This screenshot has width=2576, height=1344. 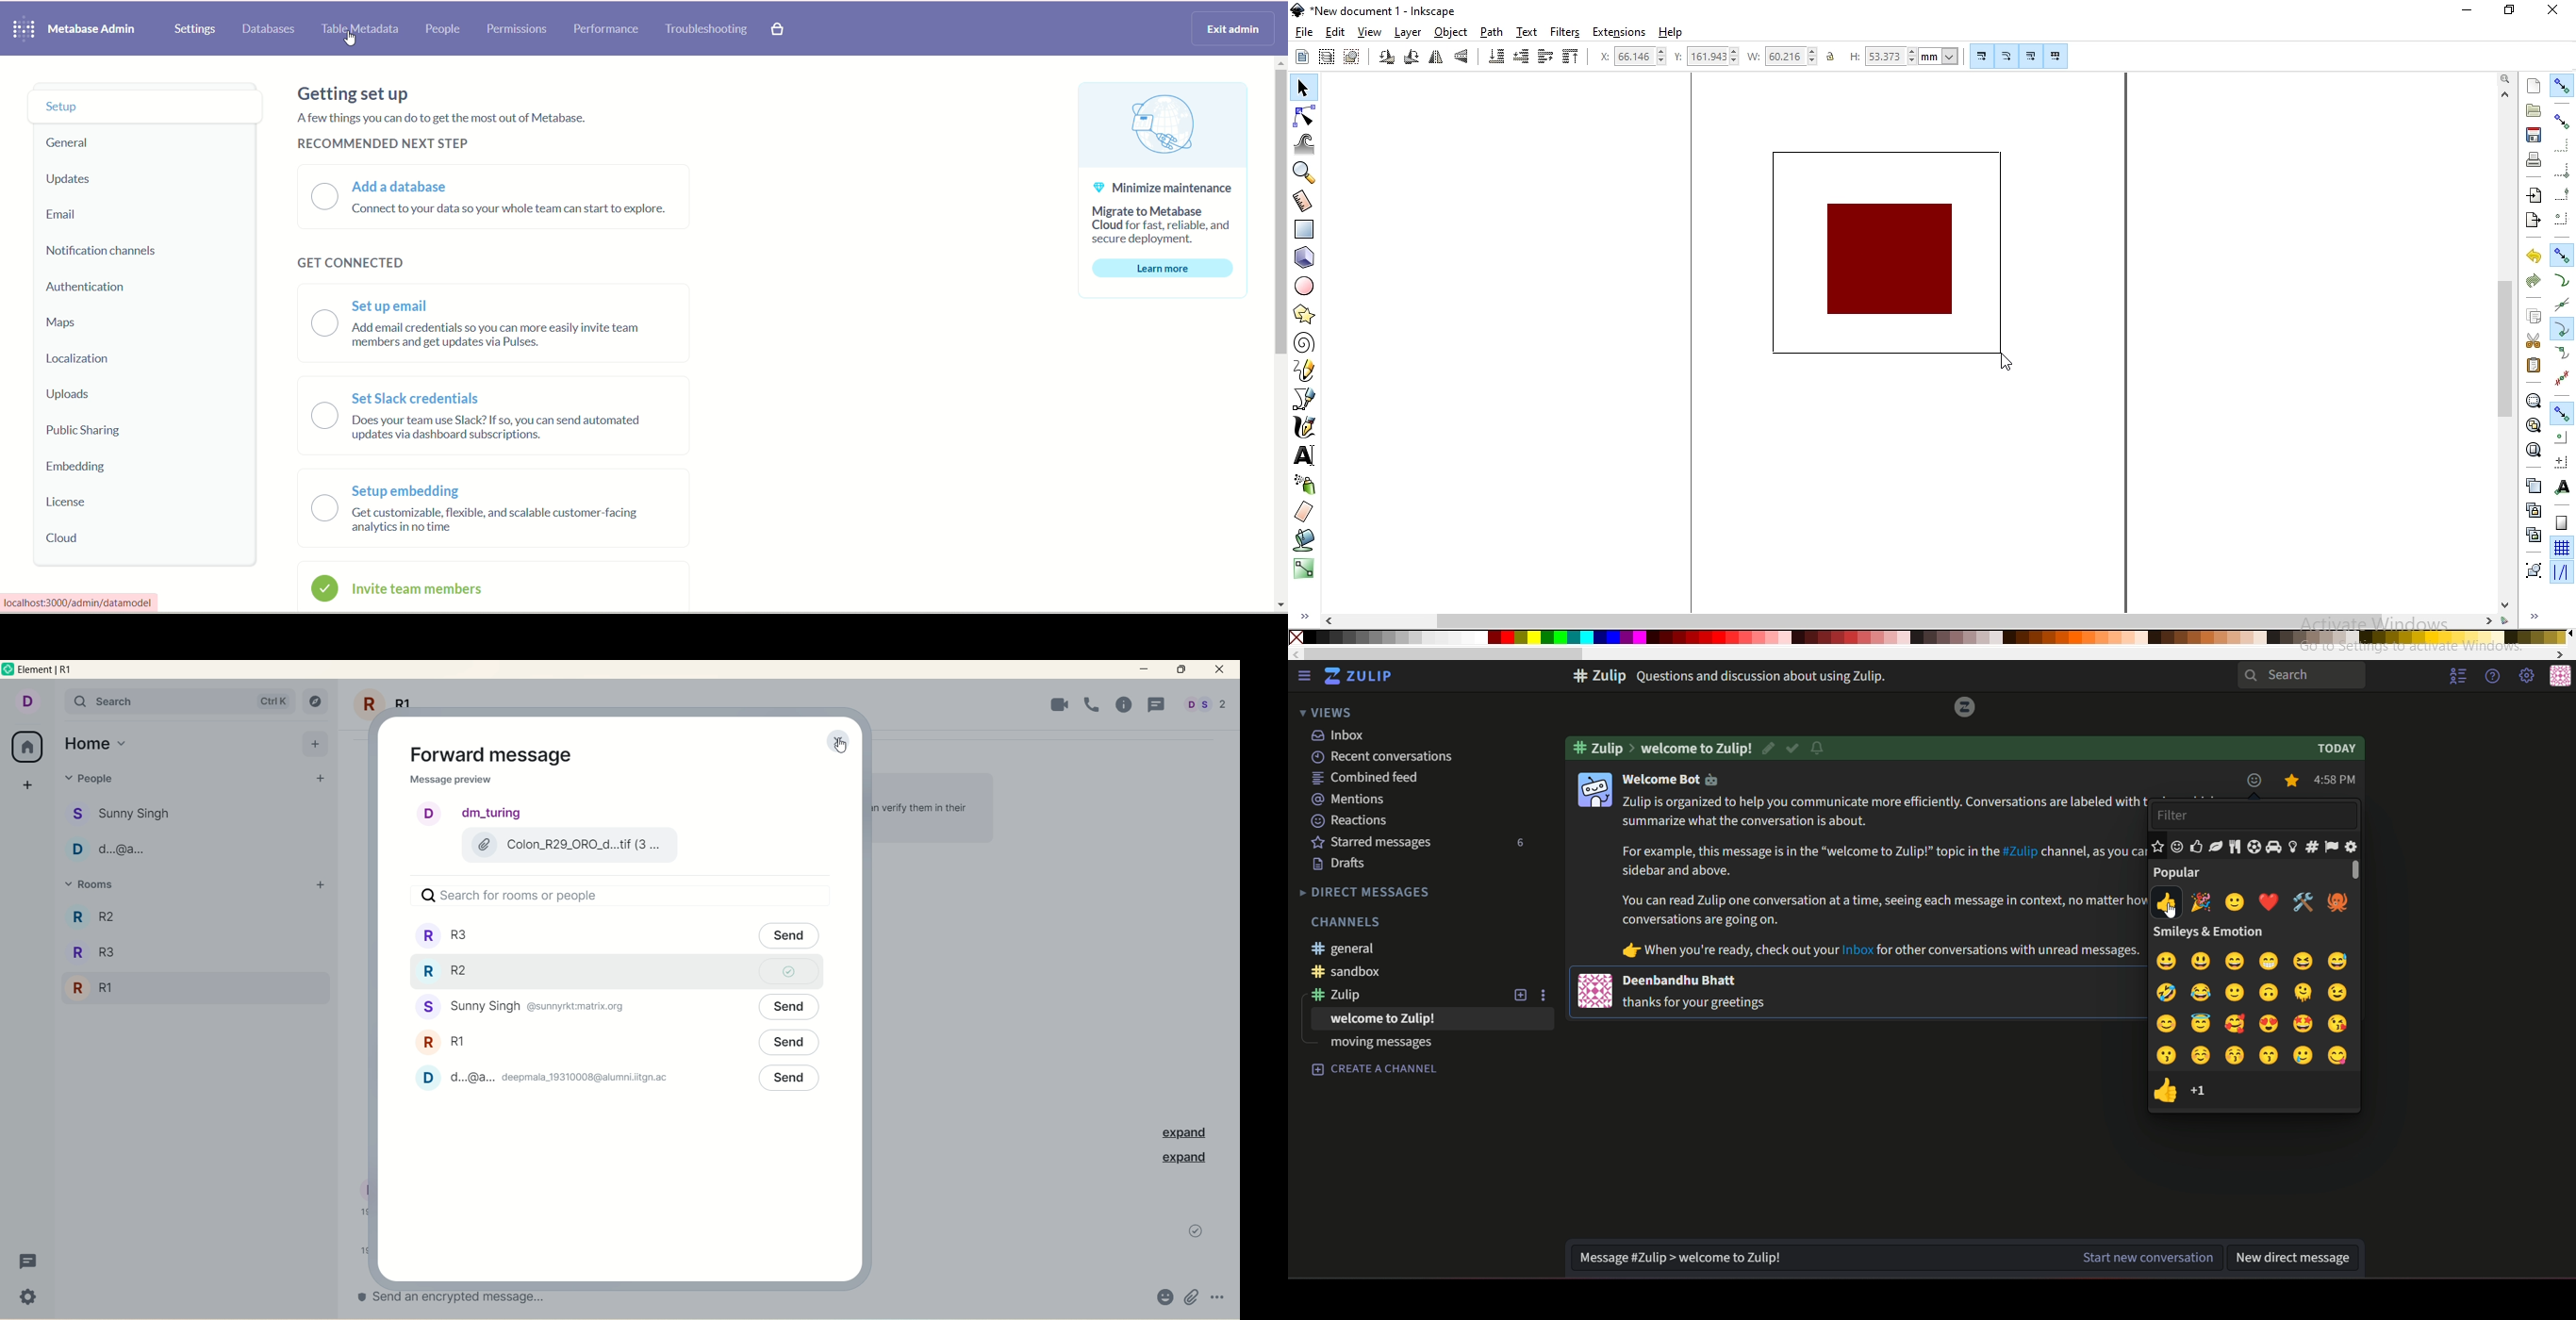 What do you see at coordinates (610, 937) in the screenshot?
I see `rooms` at bounding box center [610, 937].